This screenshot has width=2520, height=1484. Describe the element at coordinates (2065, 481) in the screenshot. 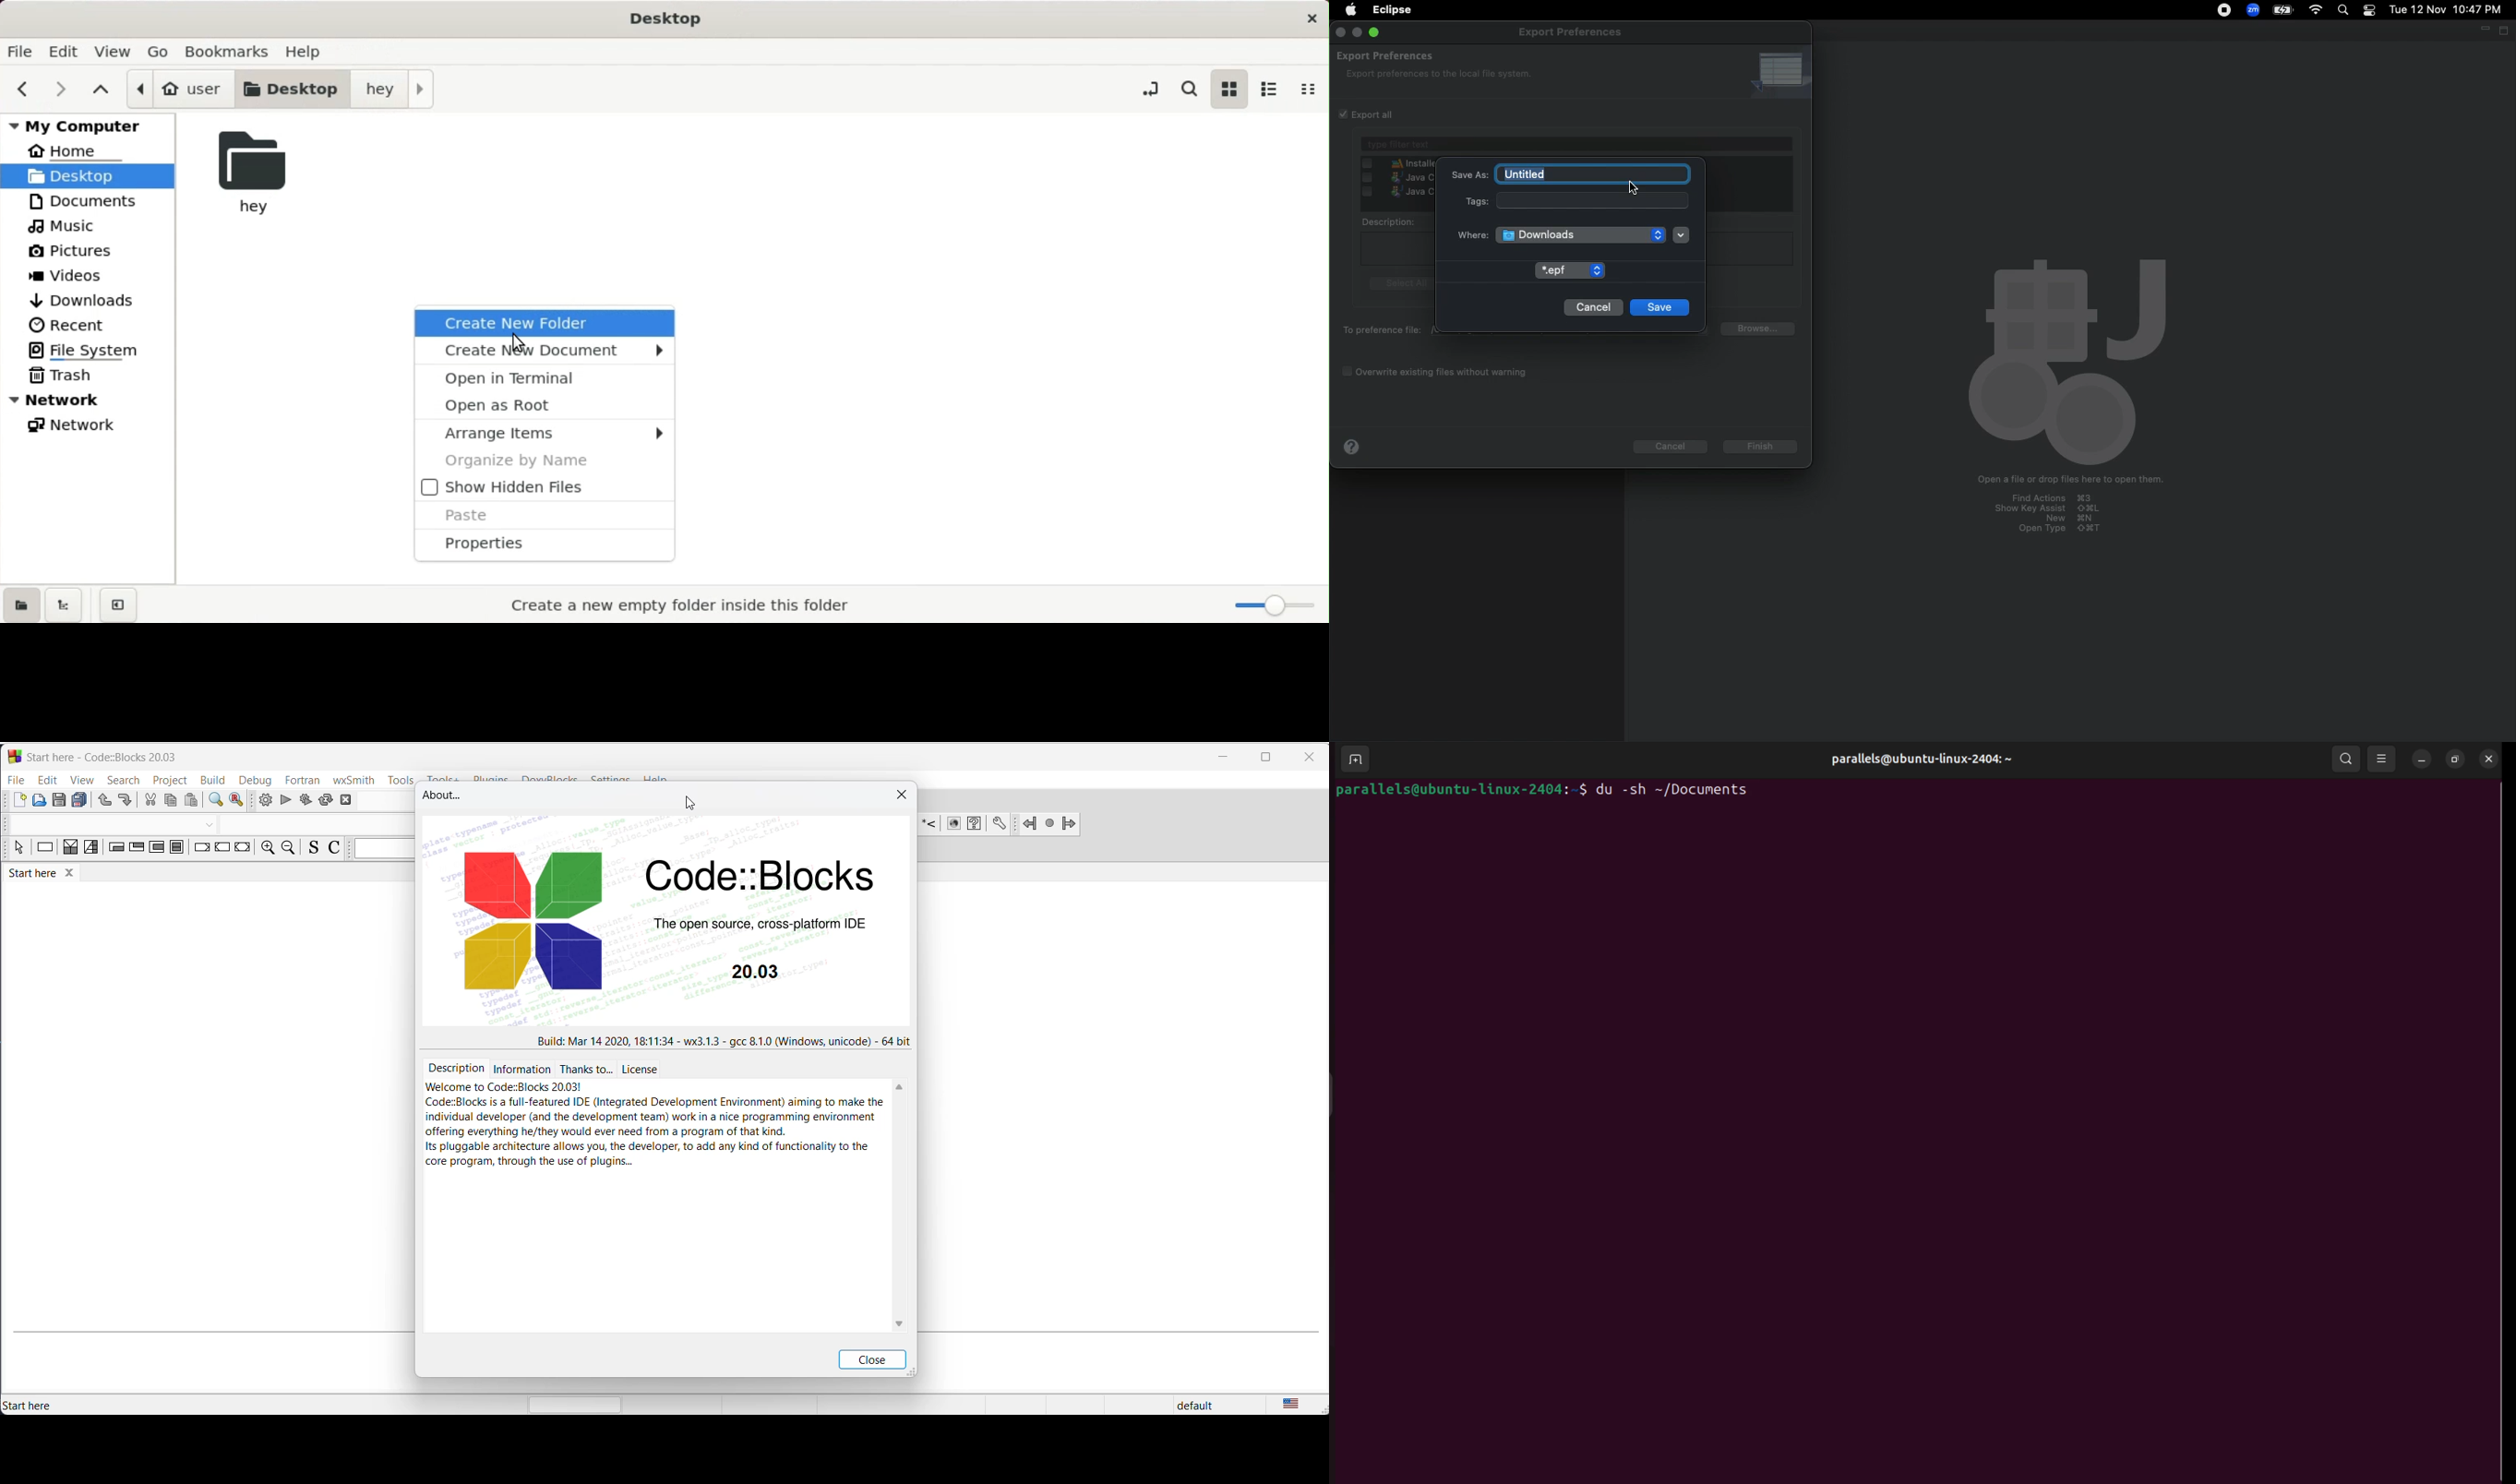

I see `open a file or drop files here to open them. ` at that location.